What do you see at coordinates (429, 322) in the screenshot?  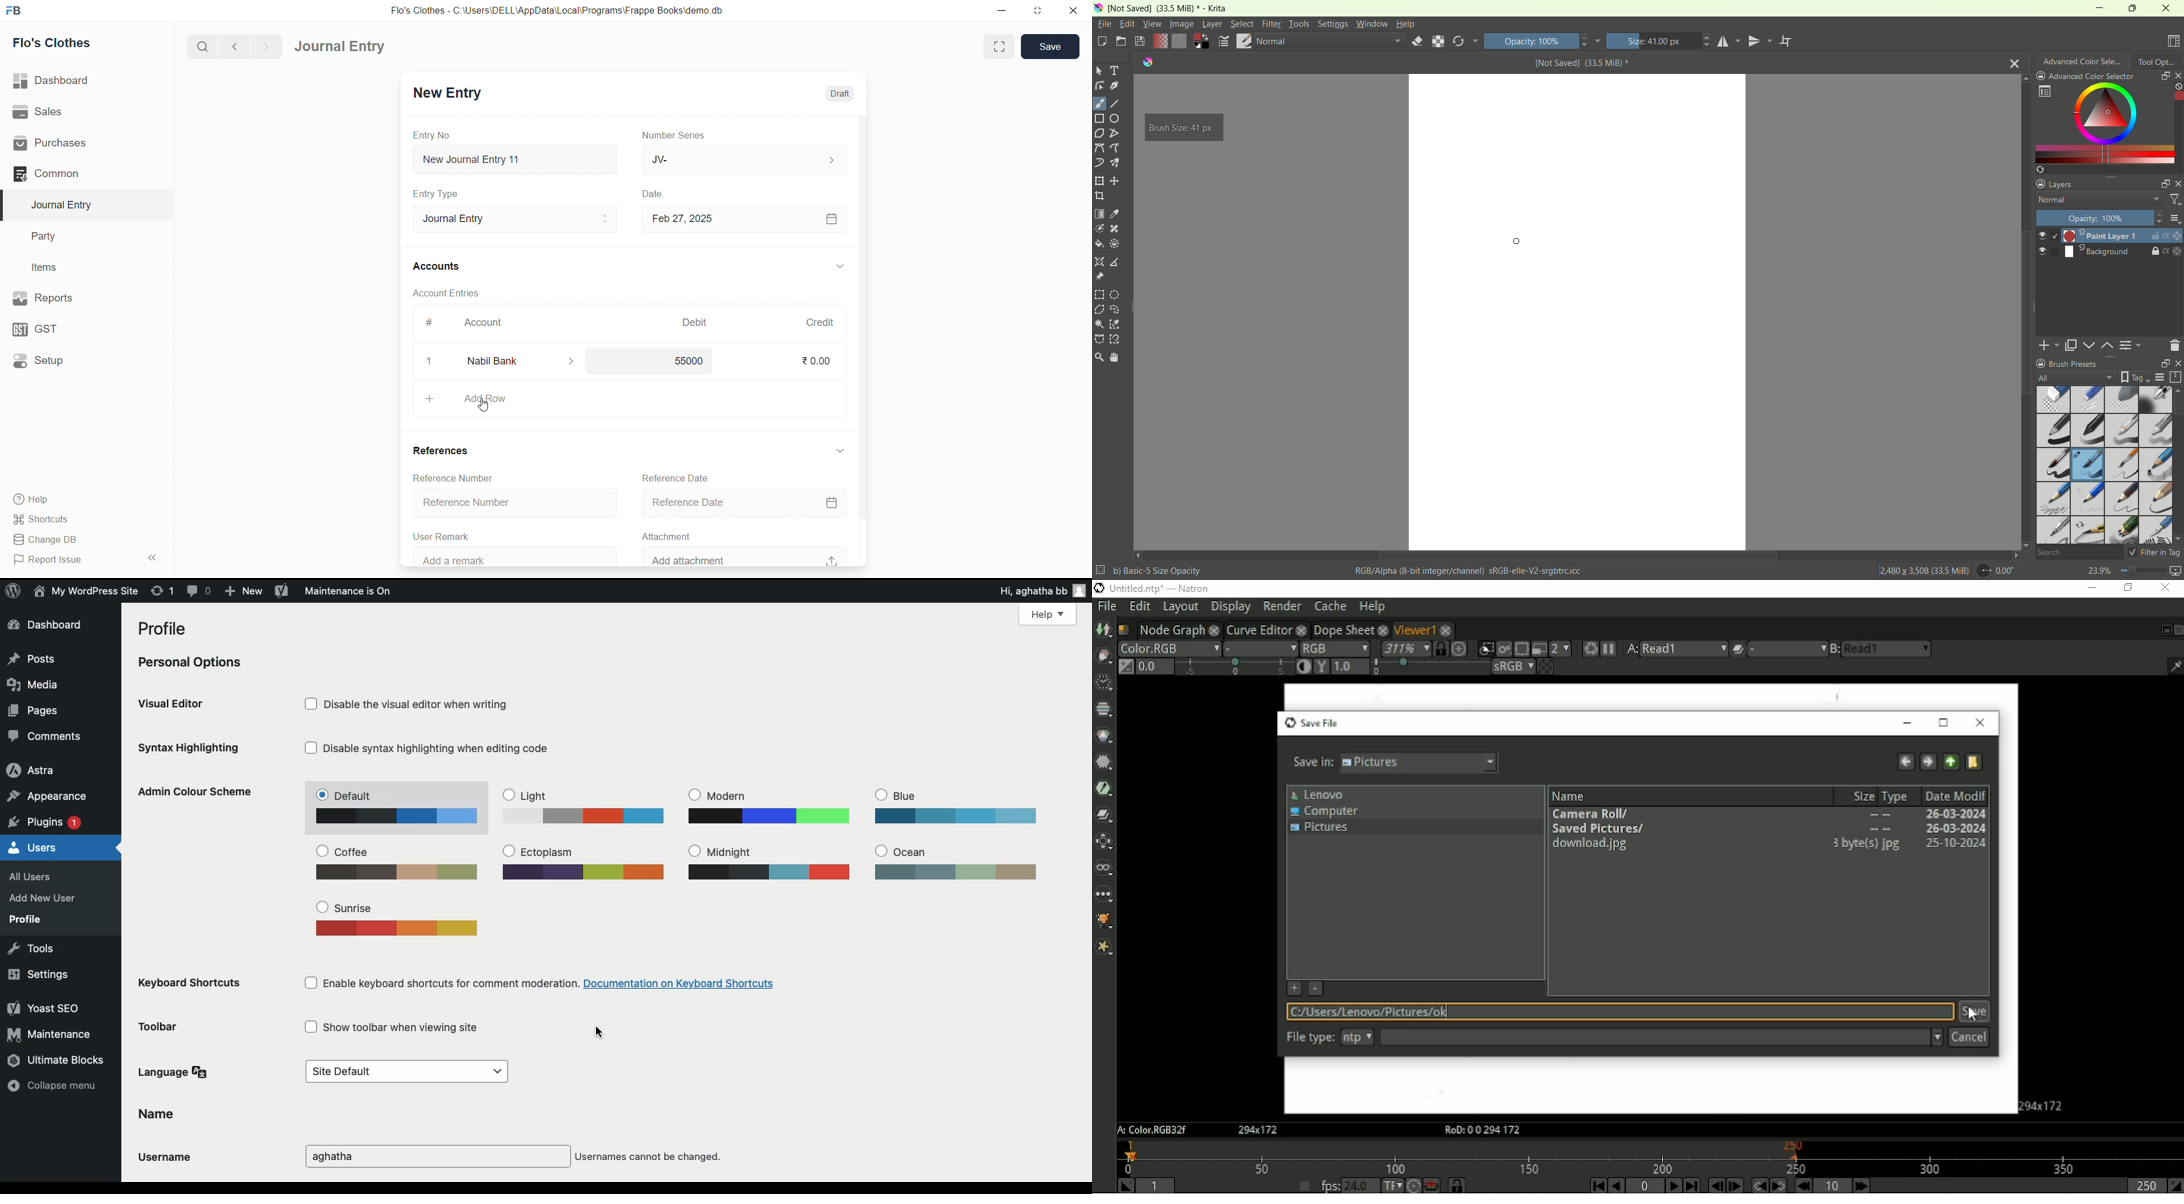 I see `#` at bounding box center [429, 322].